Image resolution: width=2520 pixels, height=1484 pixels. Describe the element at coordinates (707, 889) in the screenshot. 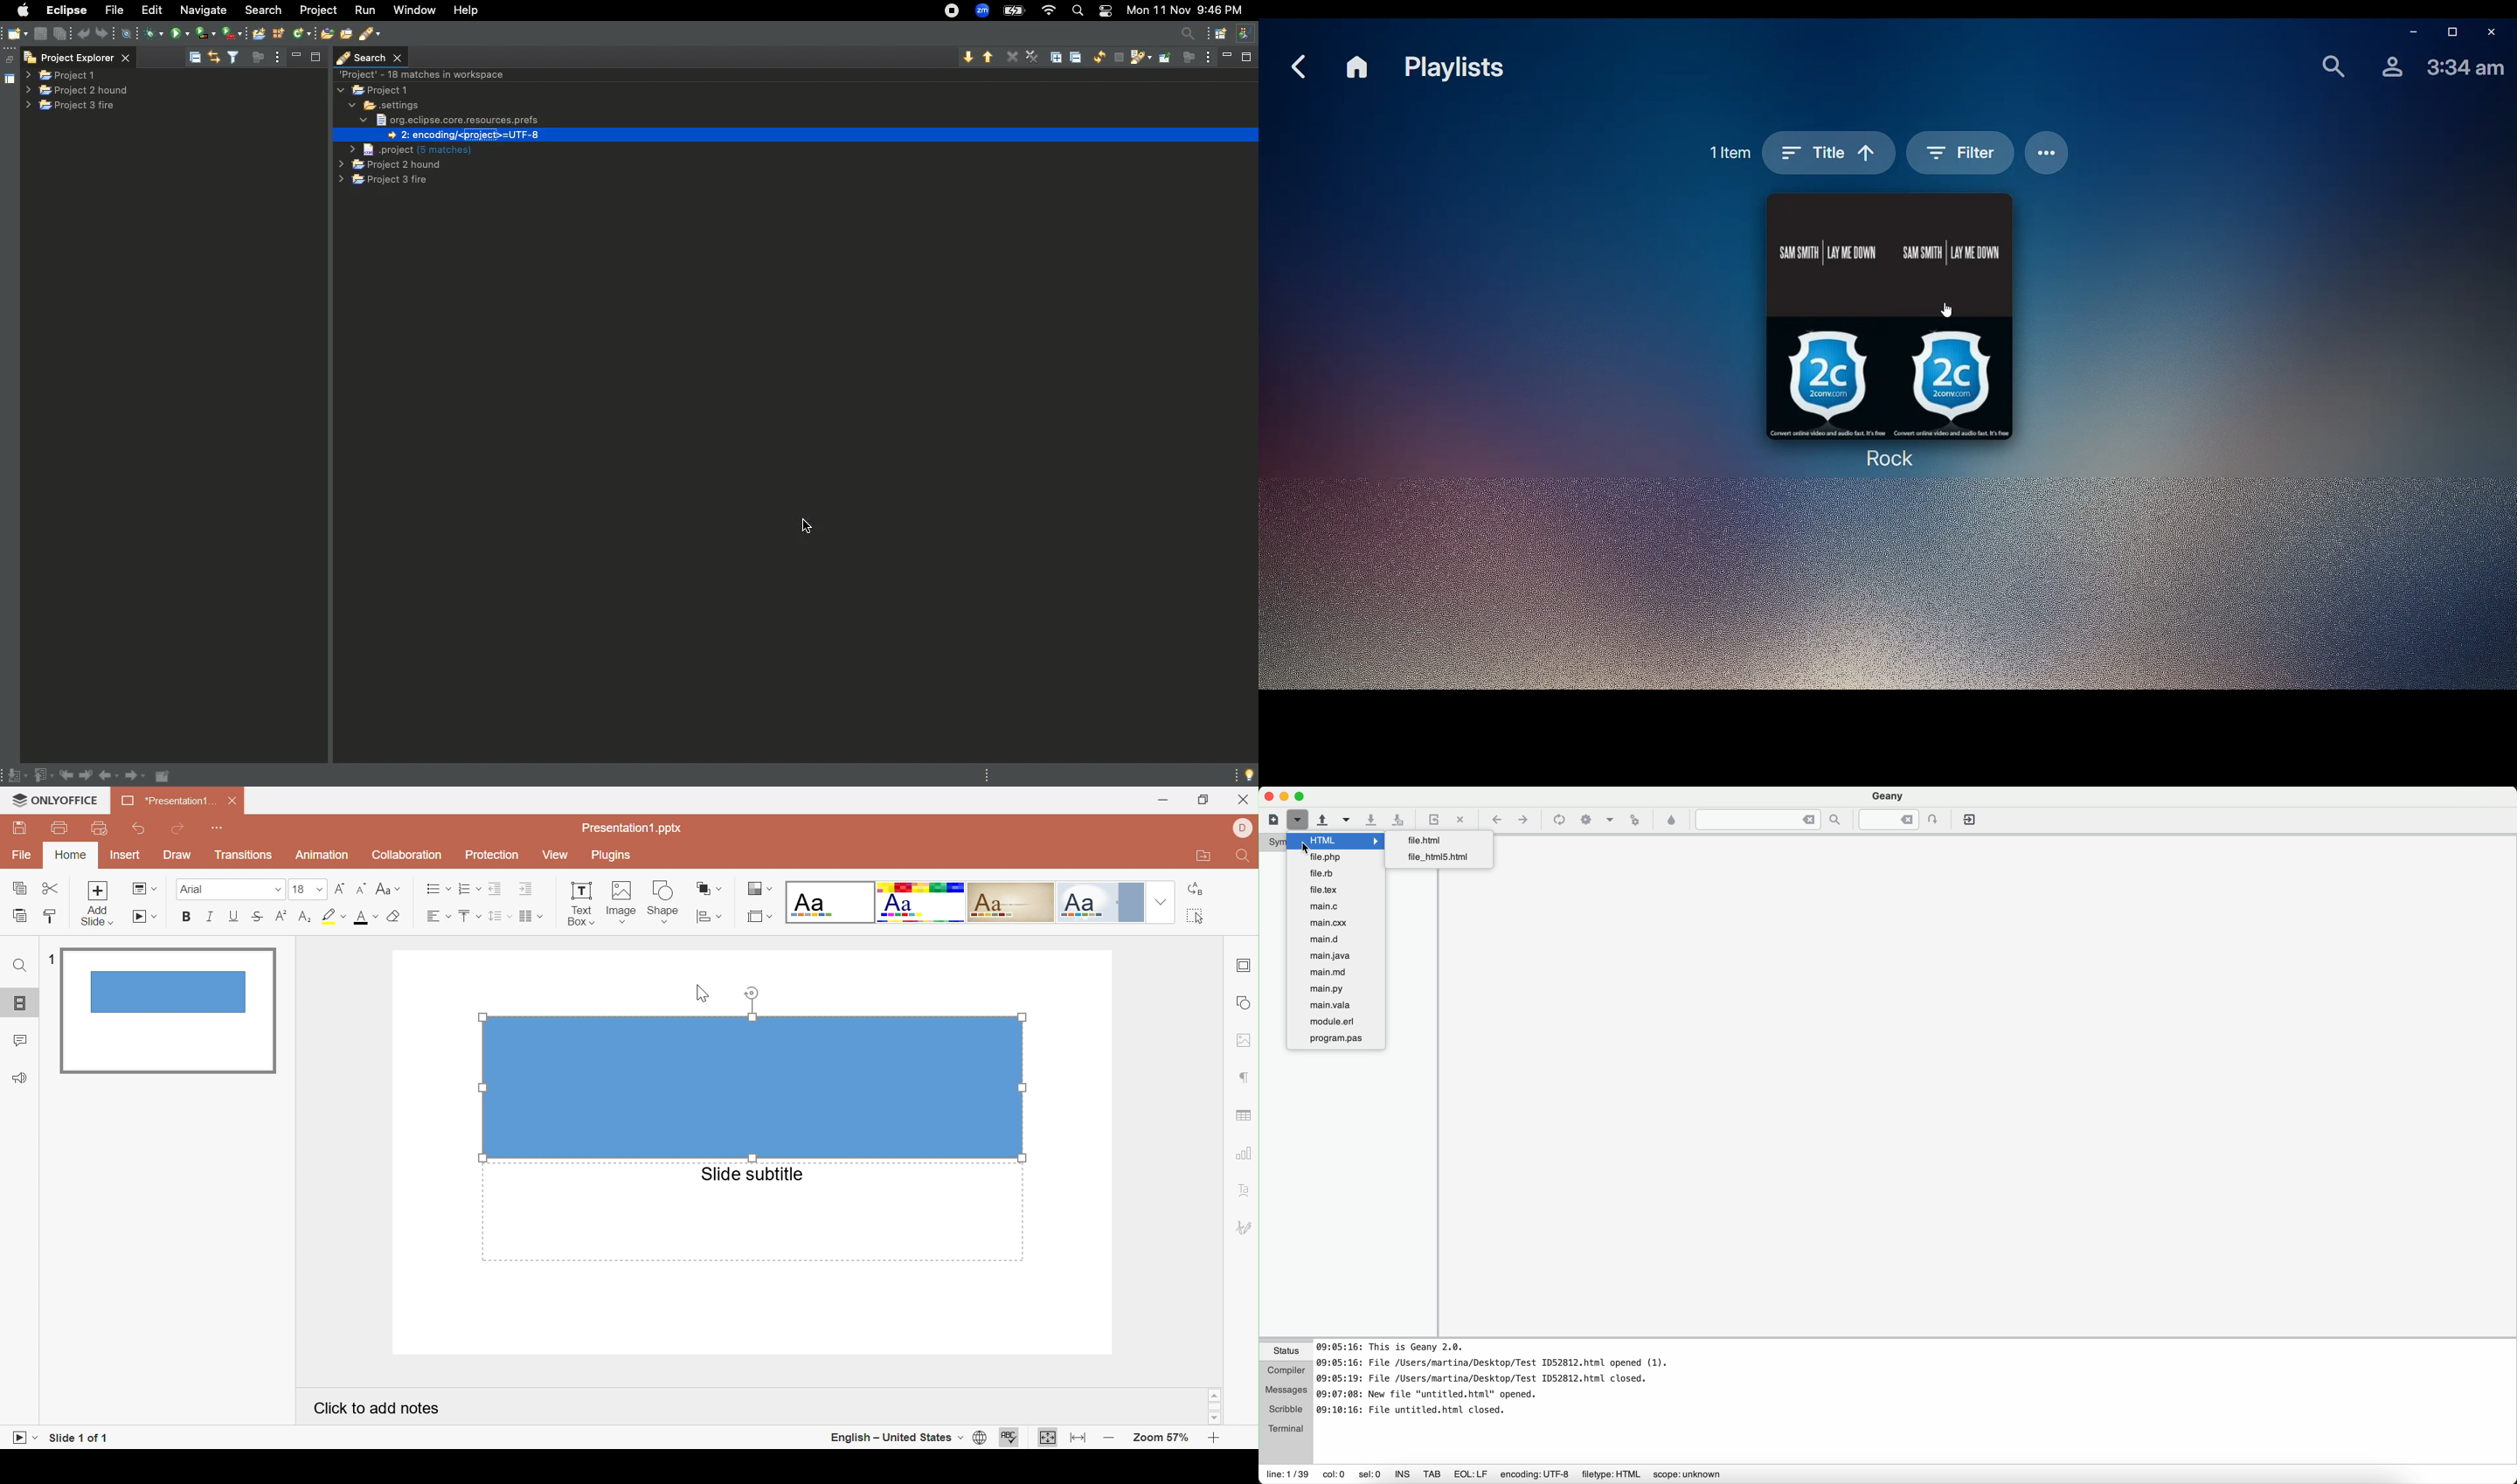

I see `Arrange shape` at that location.